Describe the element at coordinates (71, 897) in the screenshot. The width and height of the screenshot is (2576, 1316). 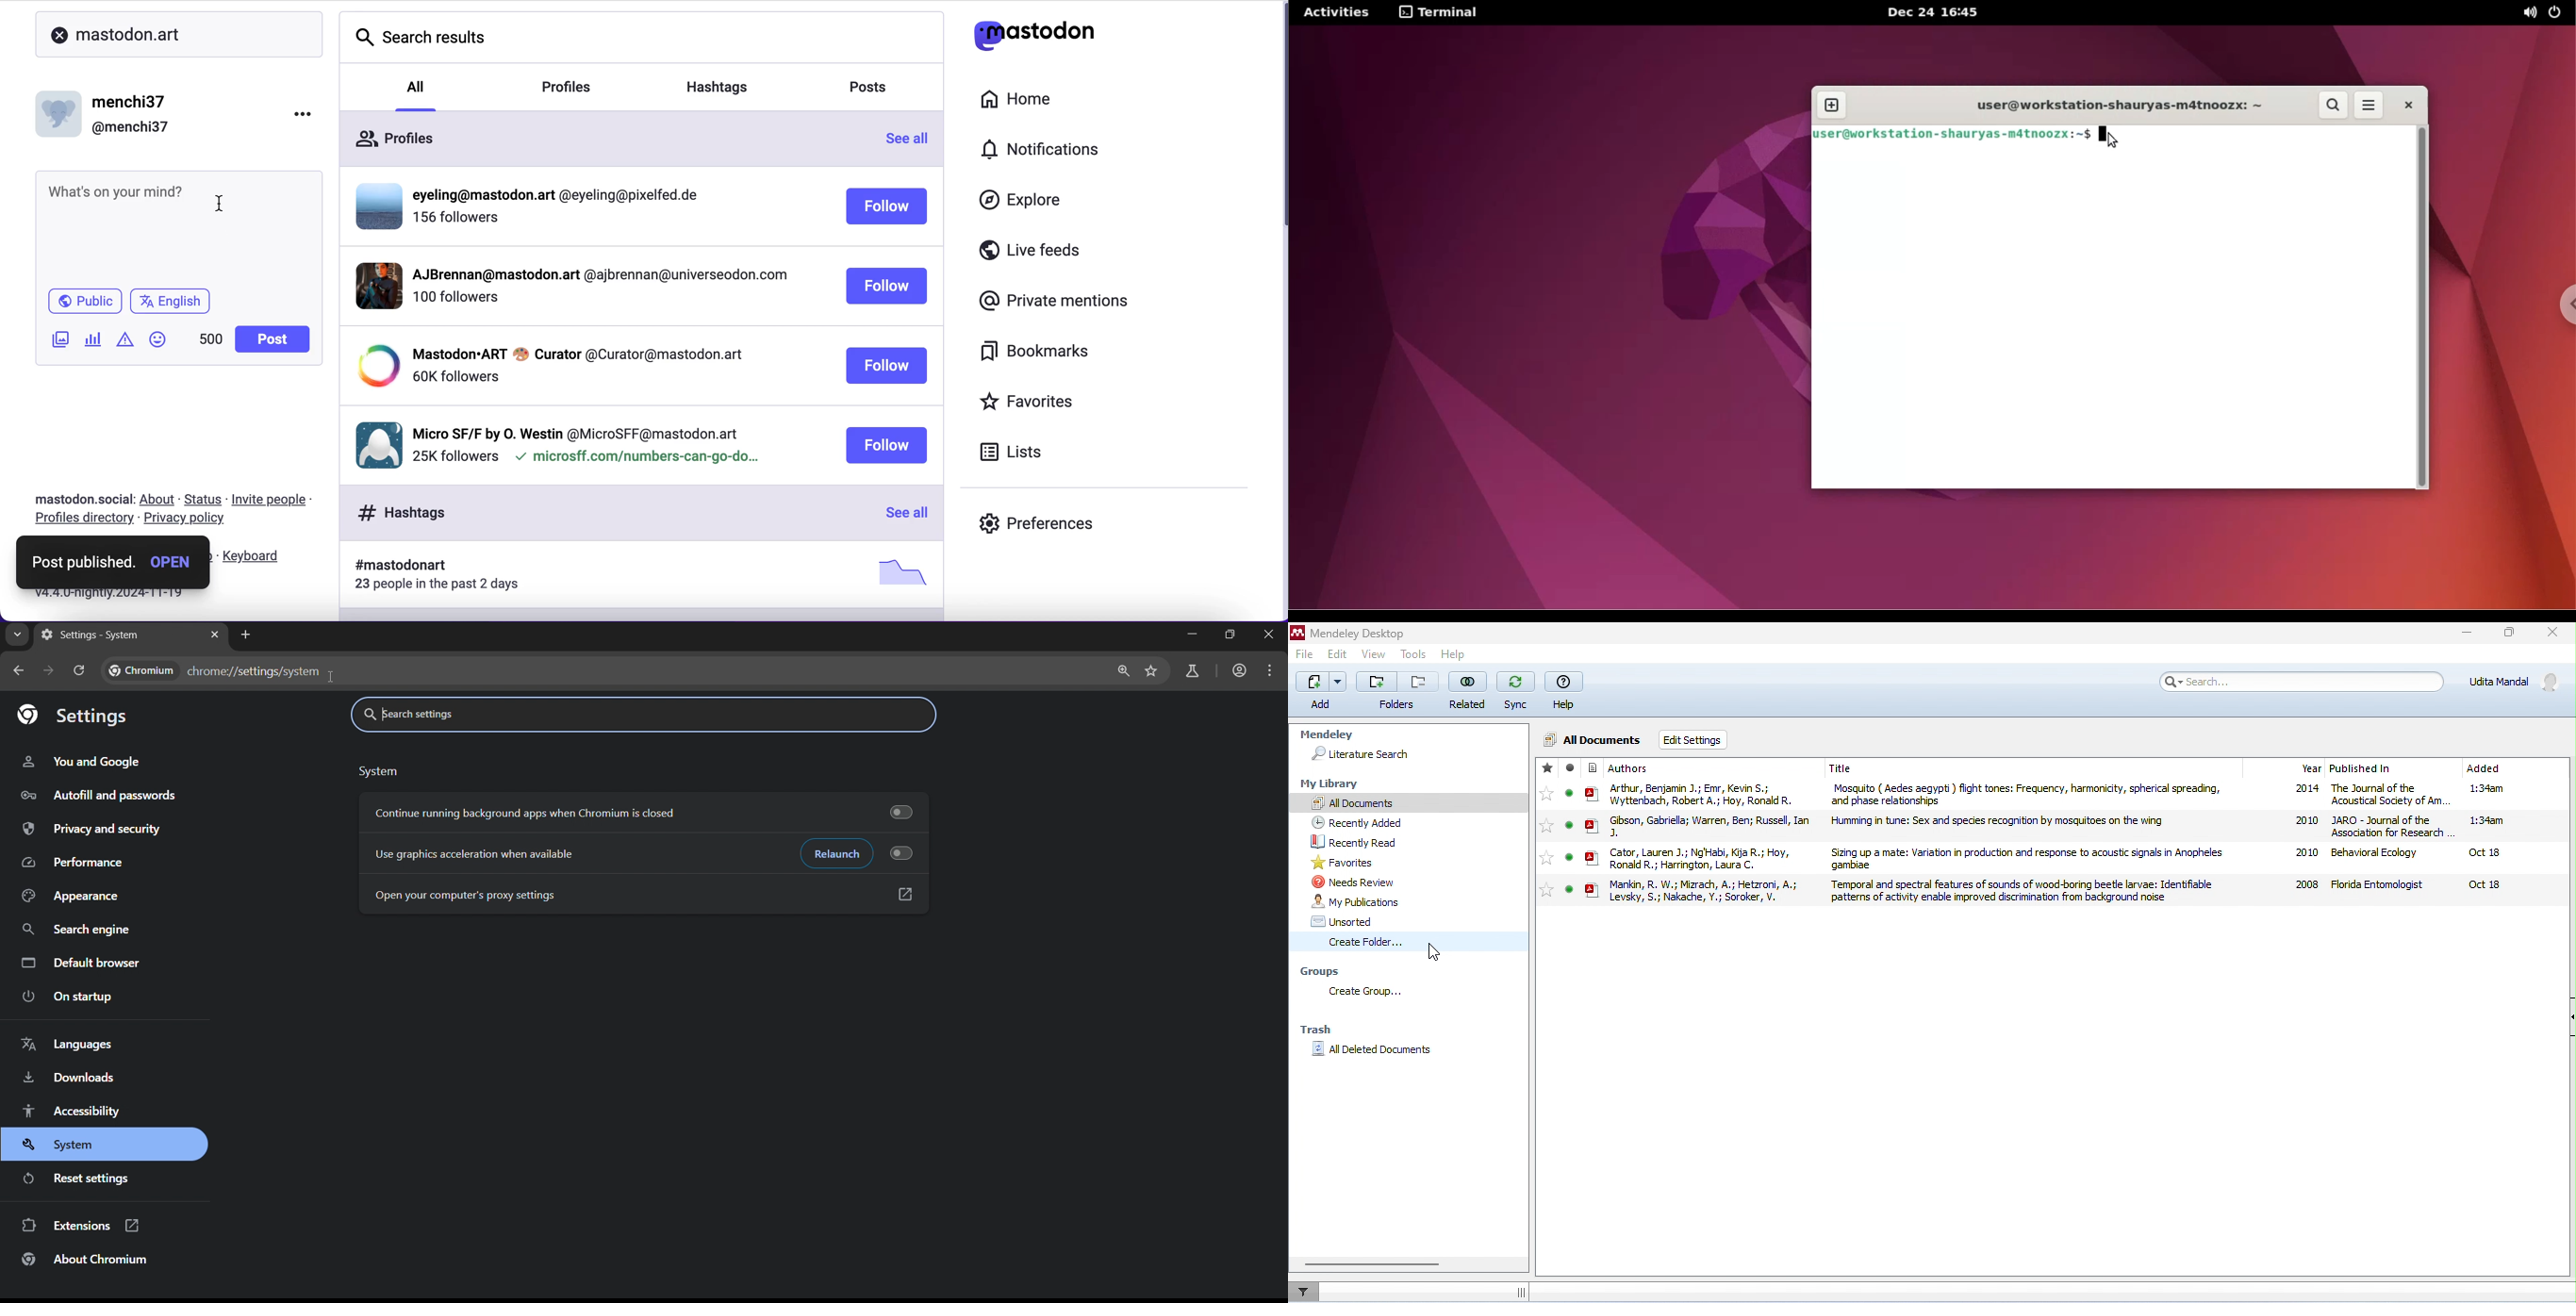
I see `appearance` at that location.